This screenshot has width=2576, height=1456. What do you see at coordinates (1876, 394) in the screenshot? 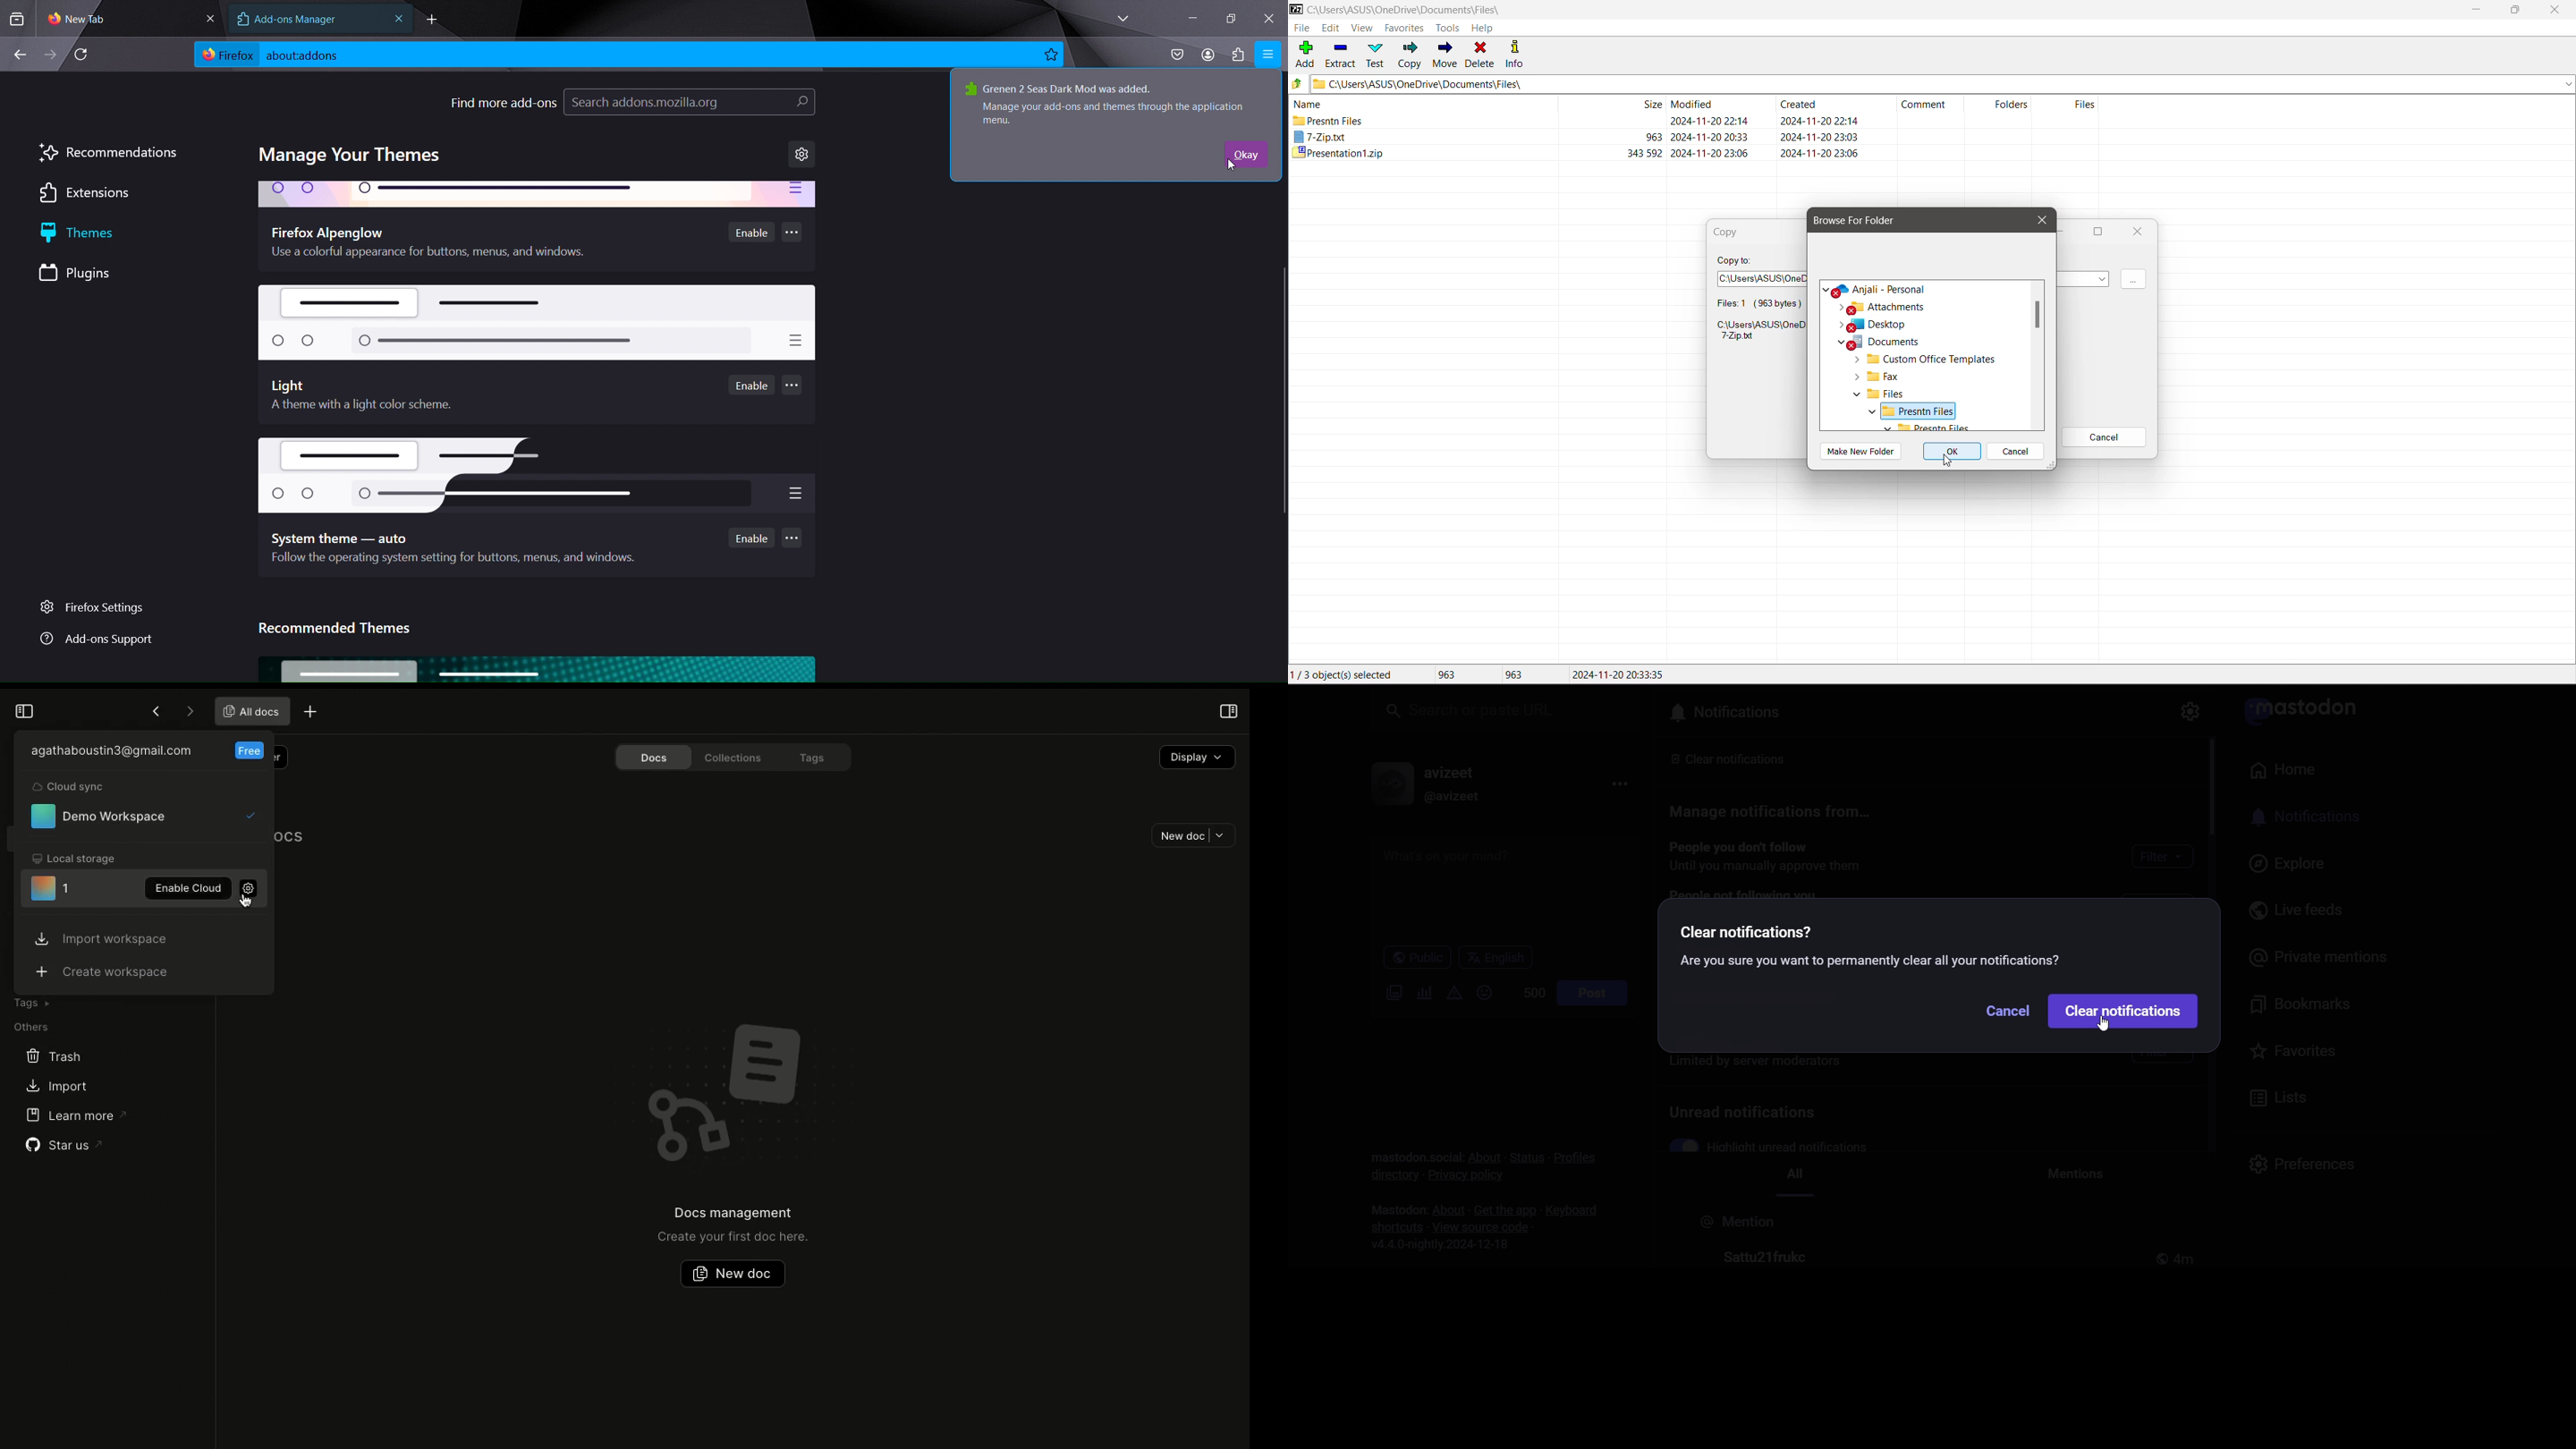
I see `Files` at bounding box center [1876, 394].